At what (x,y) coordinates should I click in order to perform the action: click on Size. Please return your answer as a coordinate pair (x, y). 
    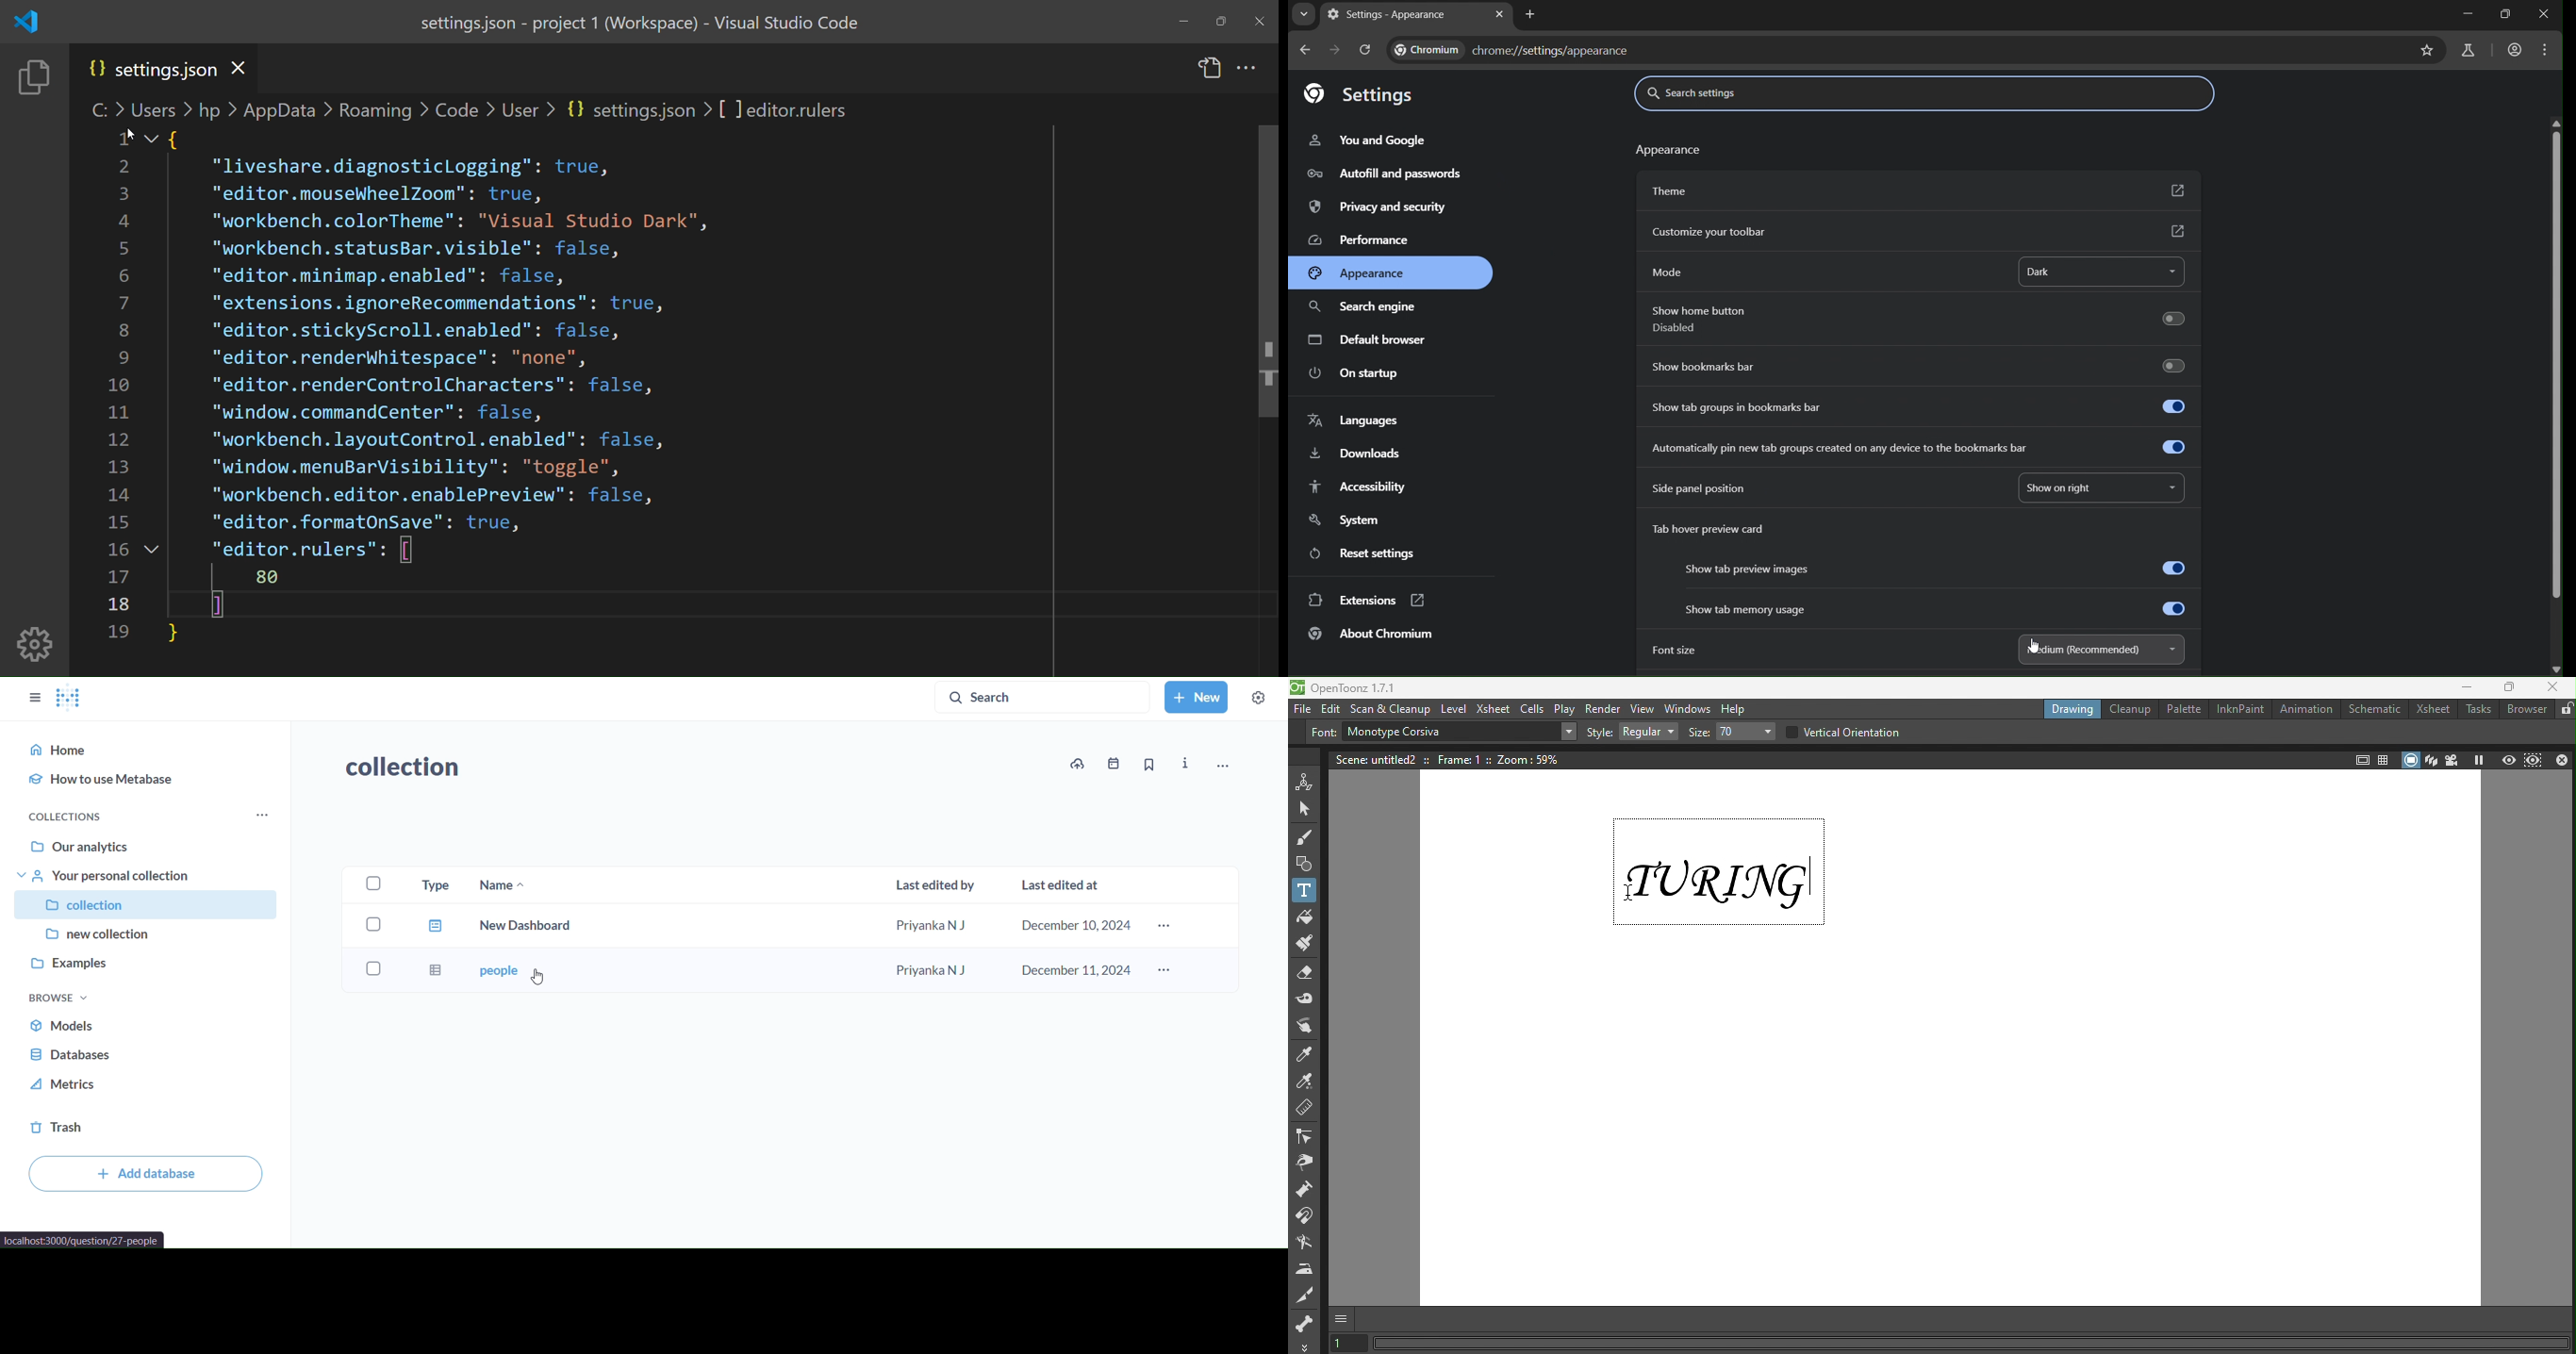
    Looking at the image, I should click on (1699, 732).